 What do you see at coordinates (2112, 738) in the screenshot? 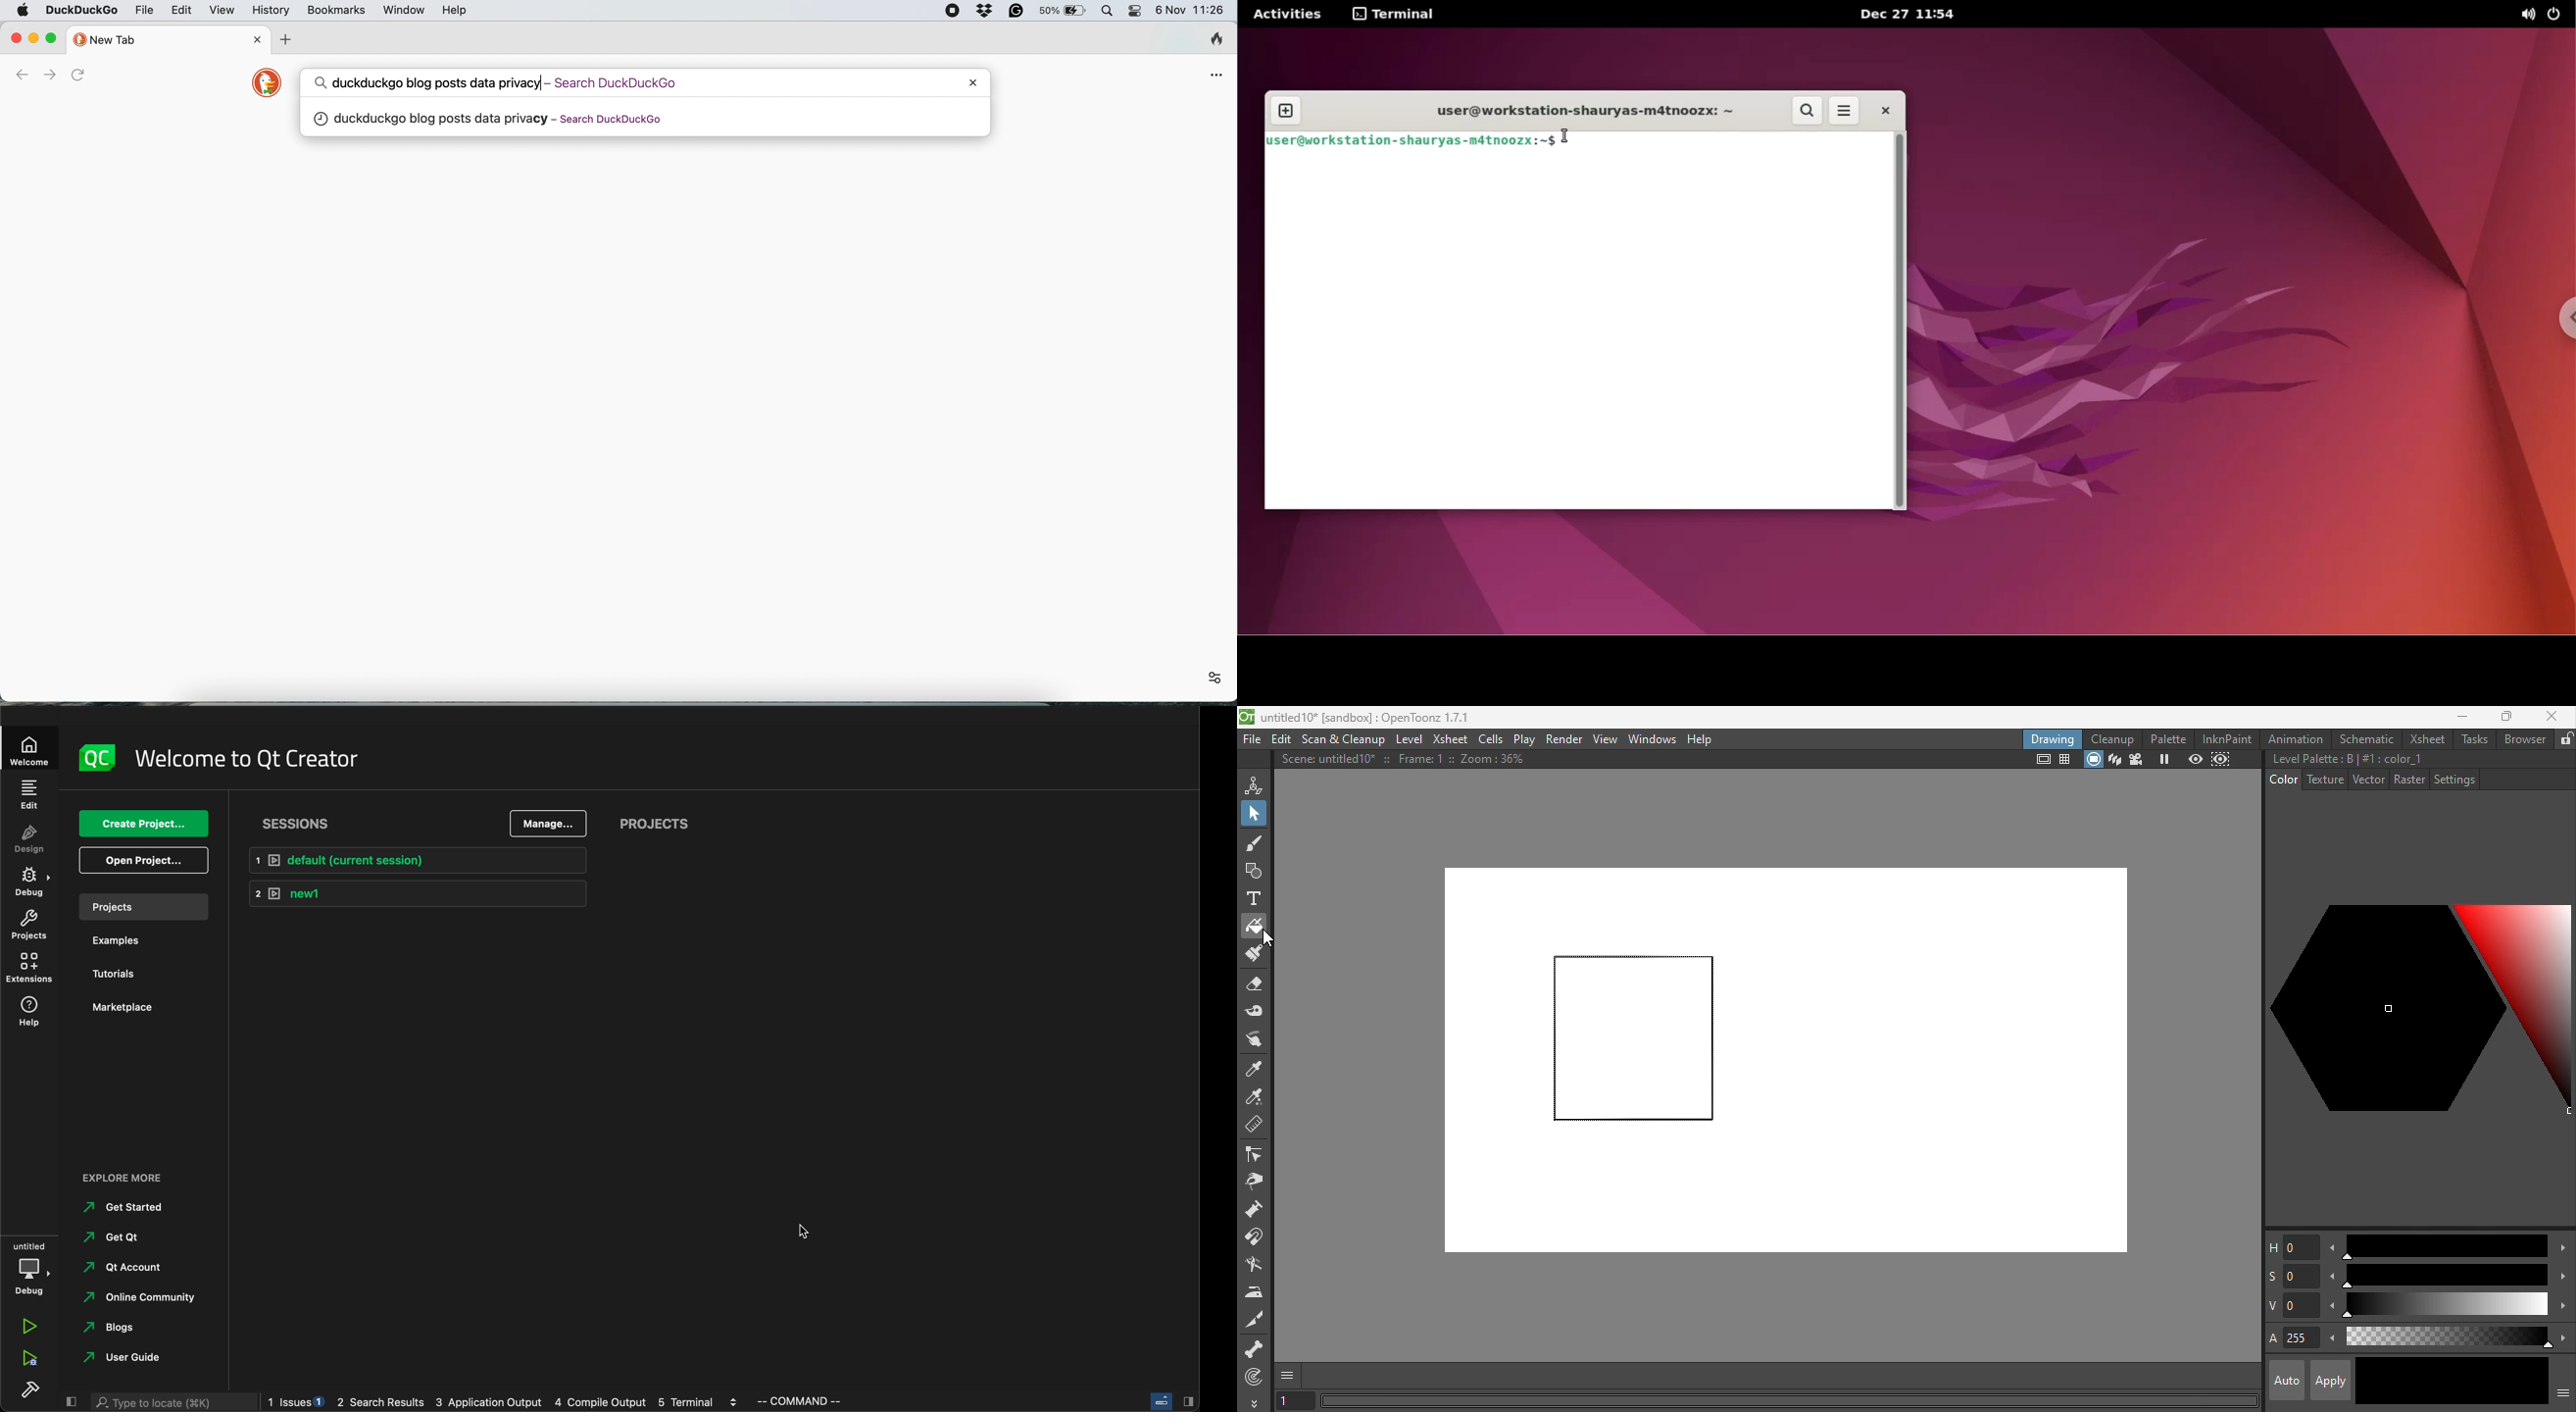
I see `Cleanup` at bounding box center [2112, 738].